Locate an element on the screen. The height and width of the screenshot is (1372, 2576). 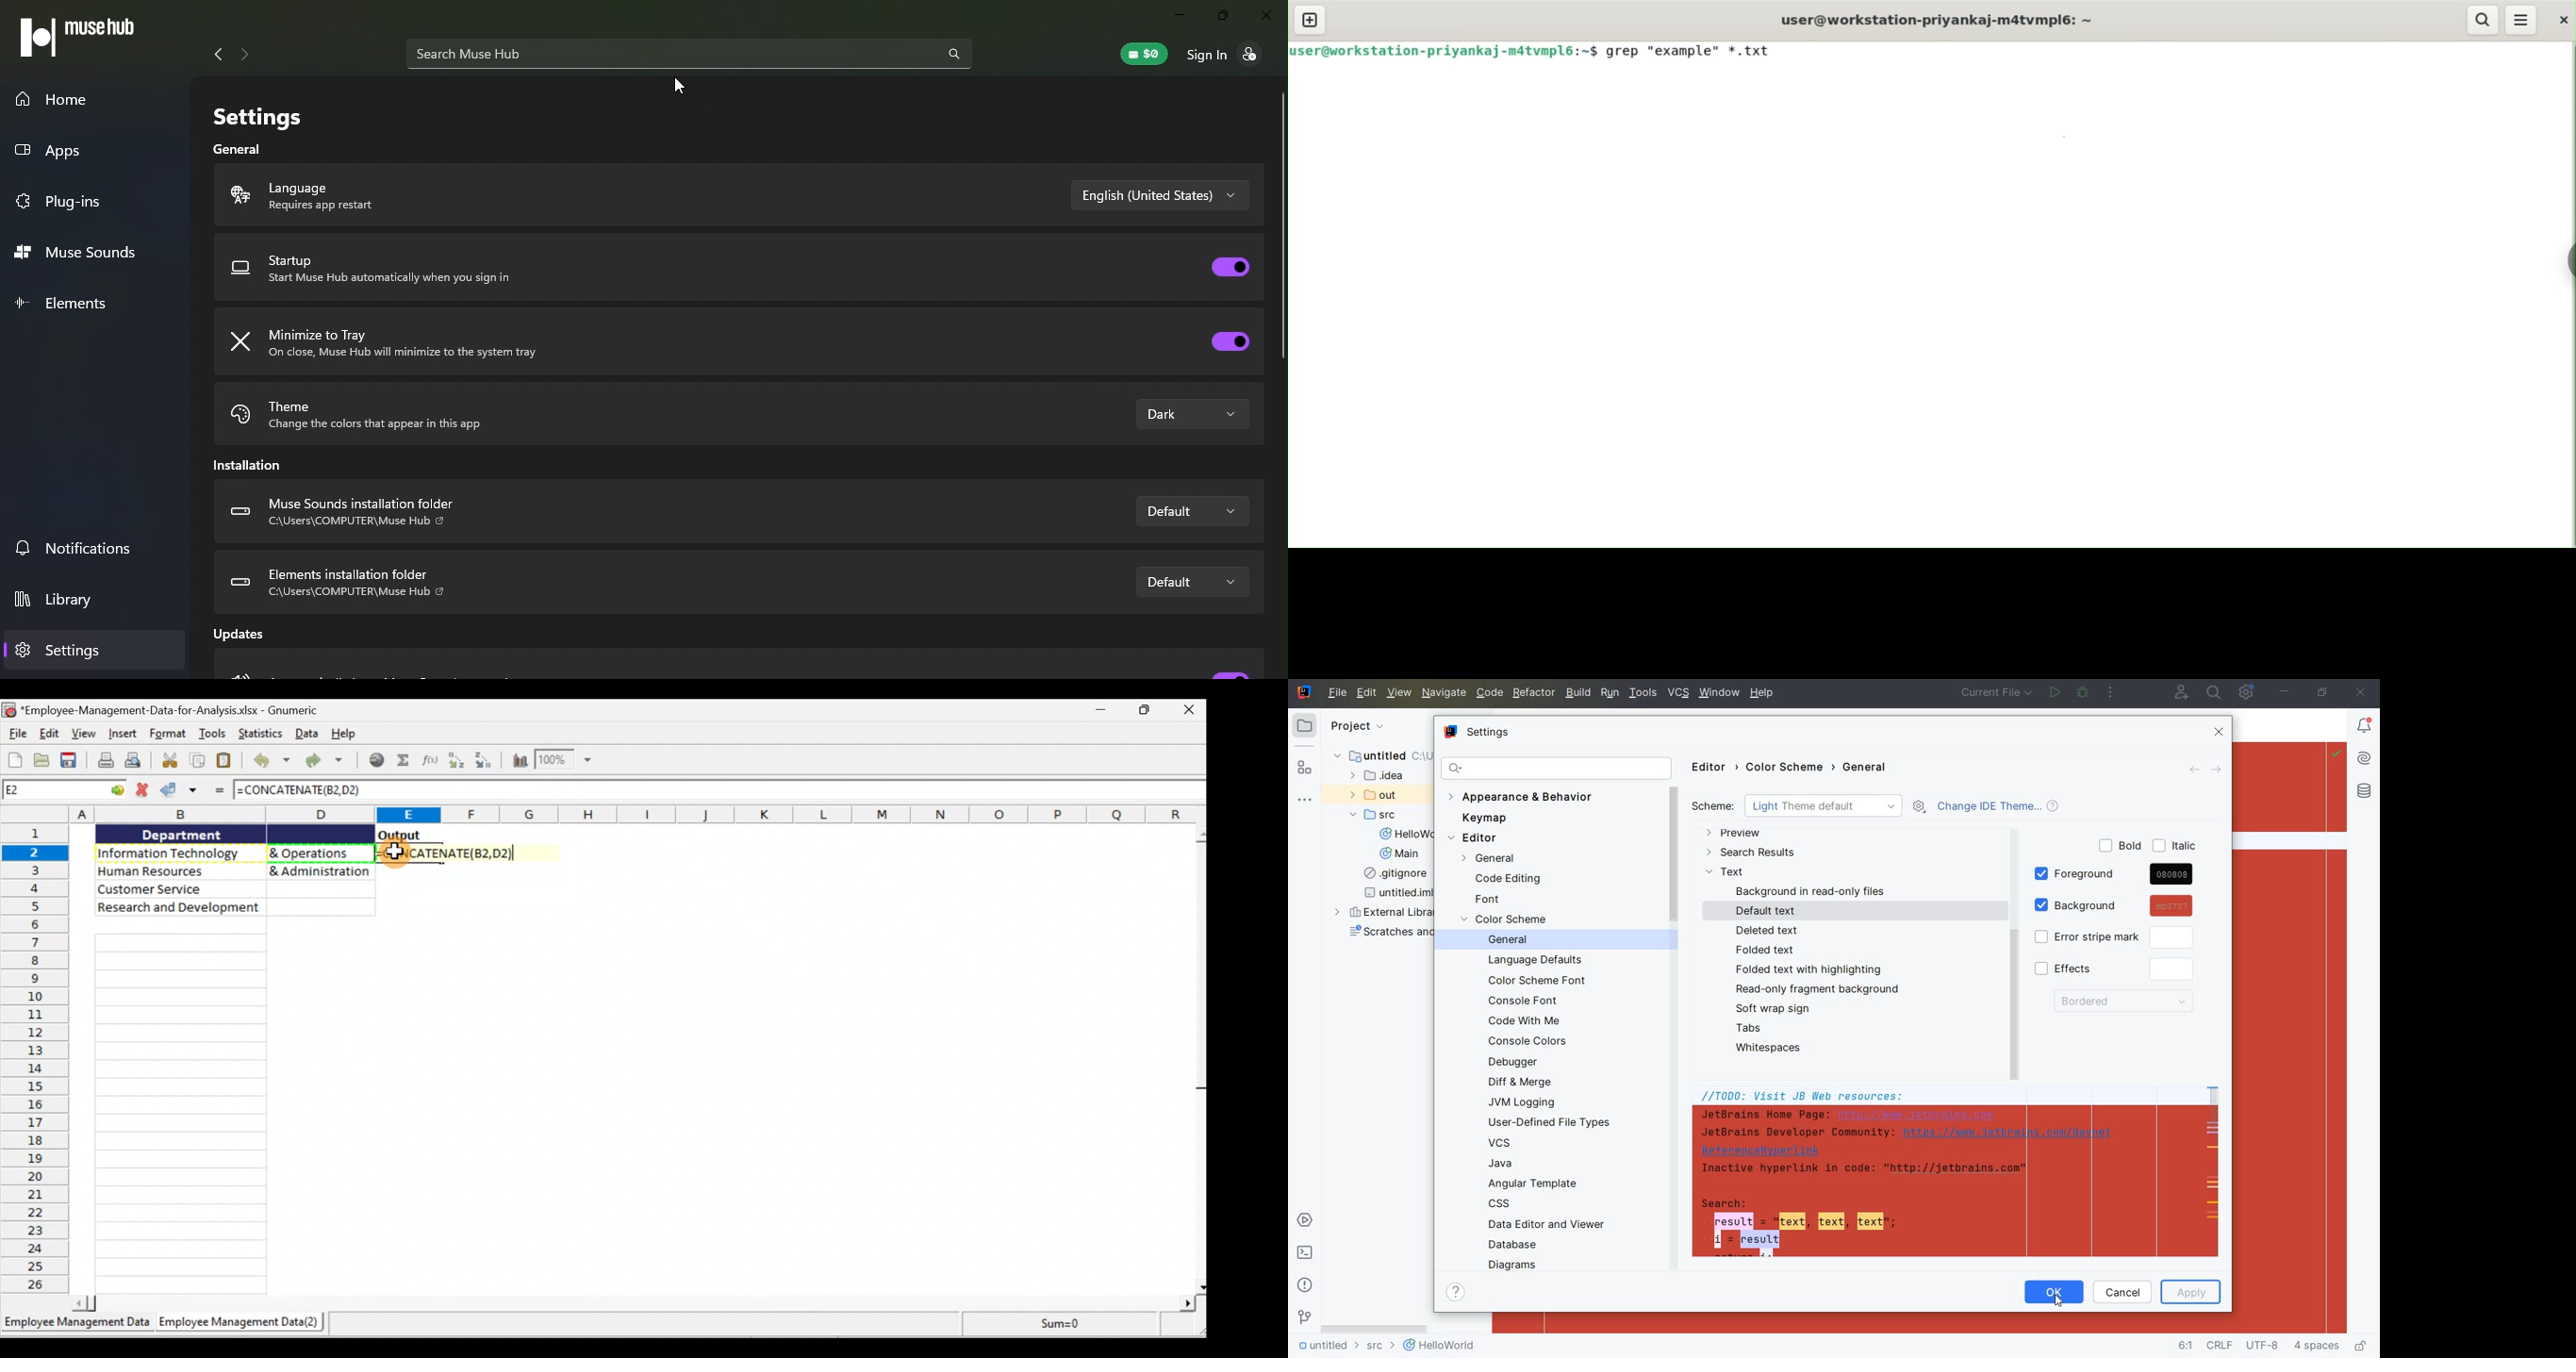
external libraries is located at coordinates (1386, 912).